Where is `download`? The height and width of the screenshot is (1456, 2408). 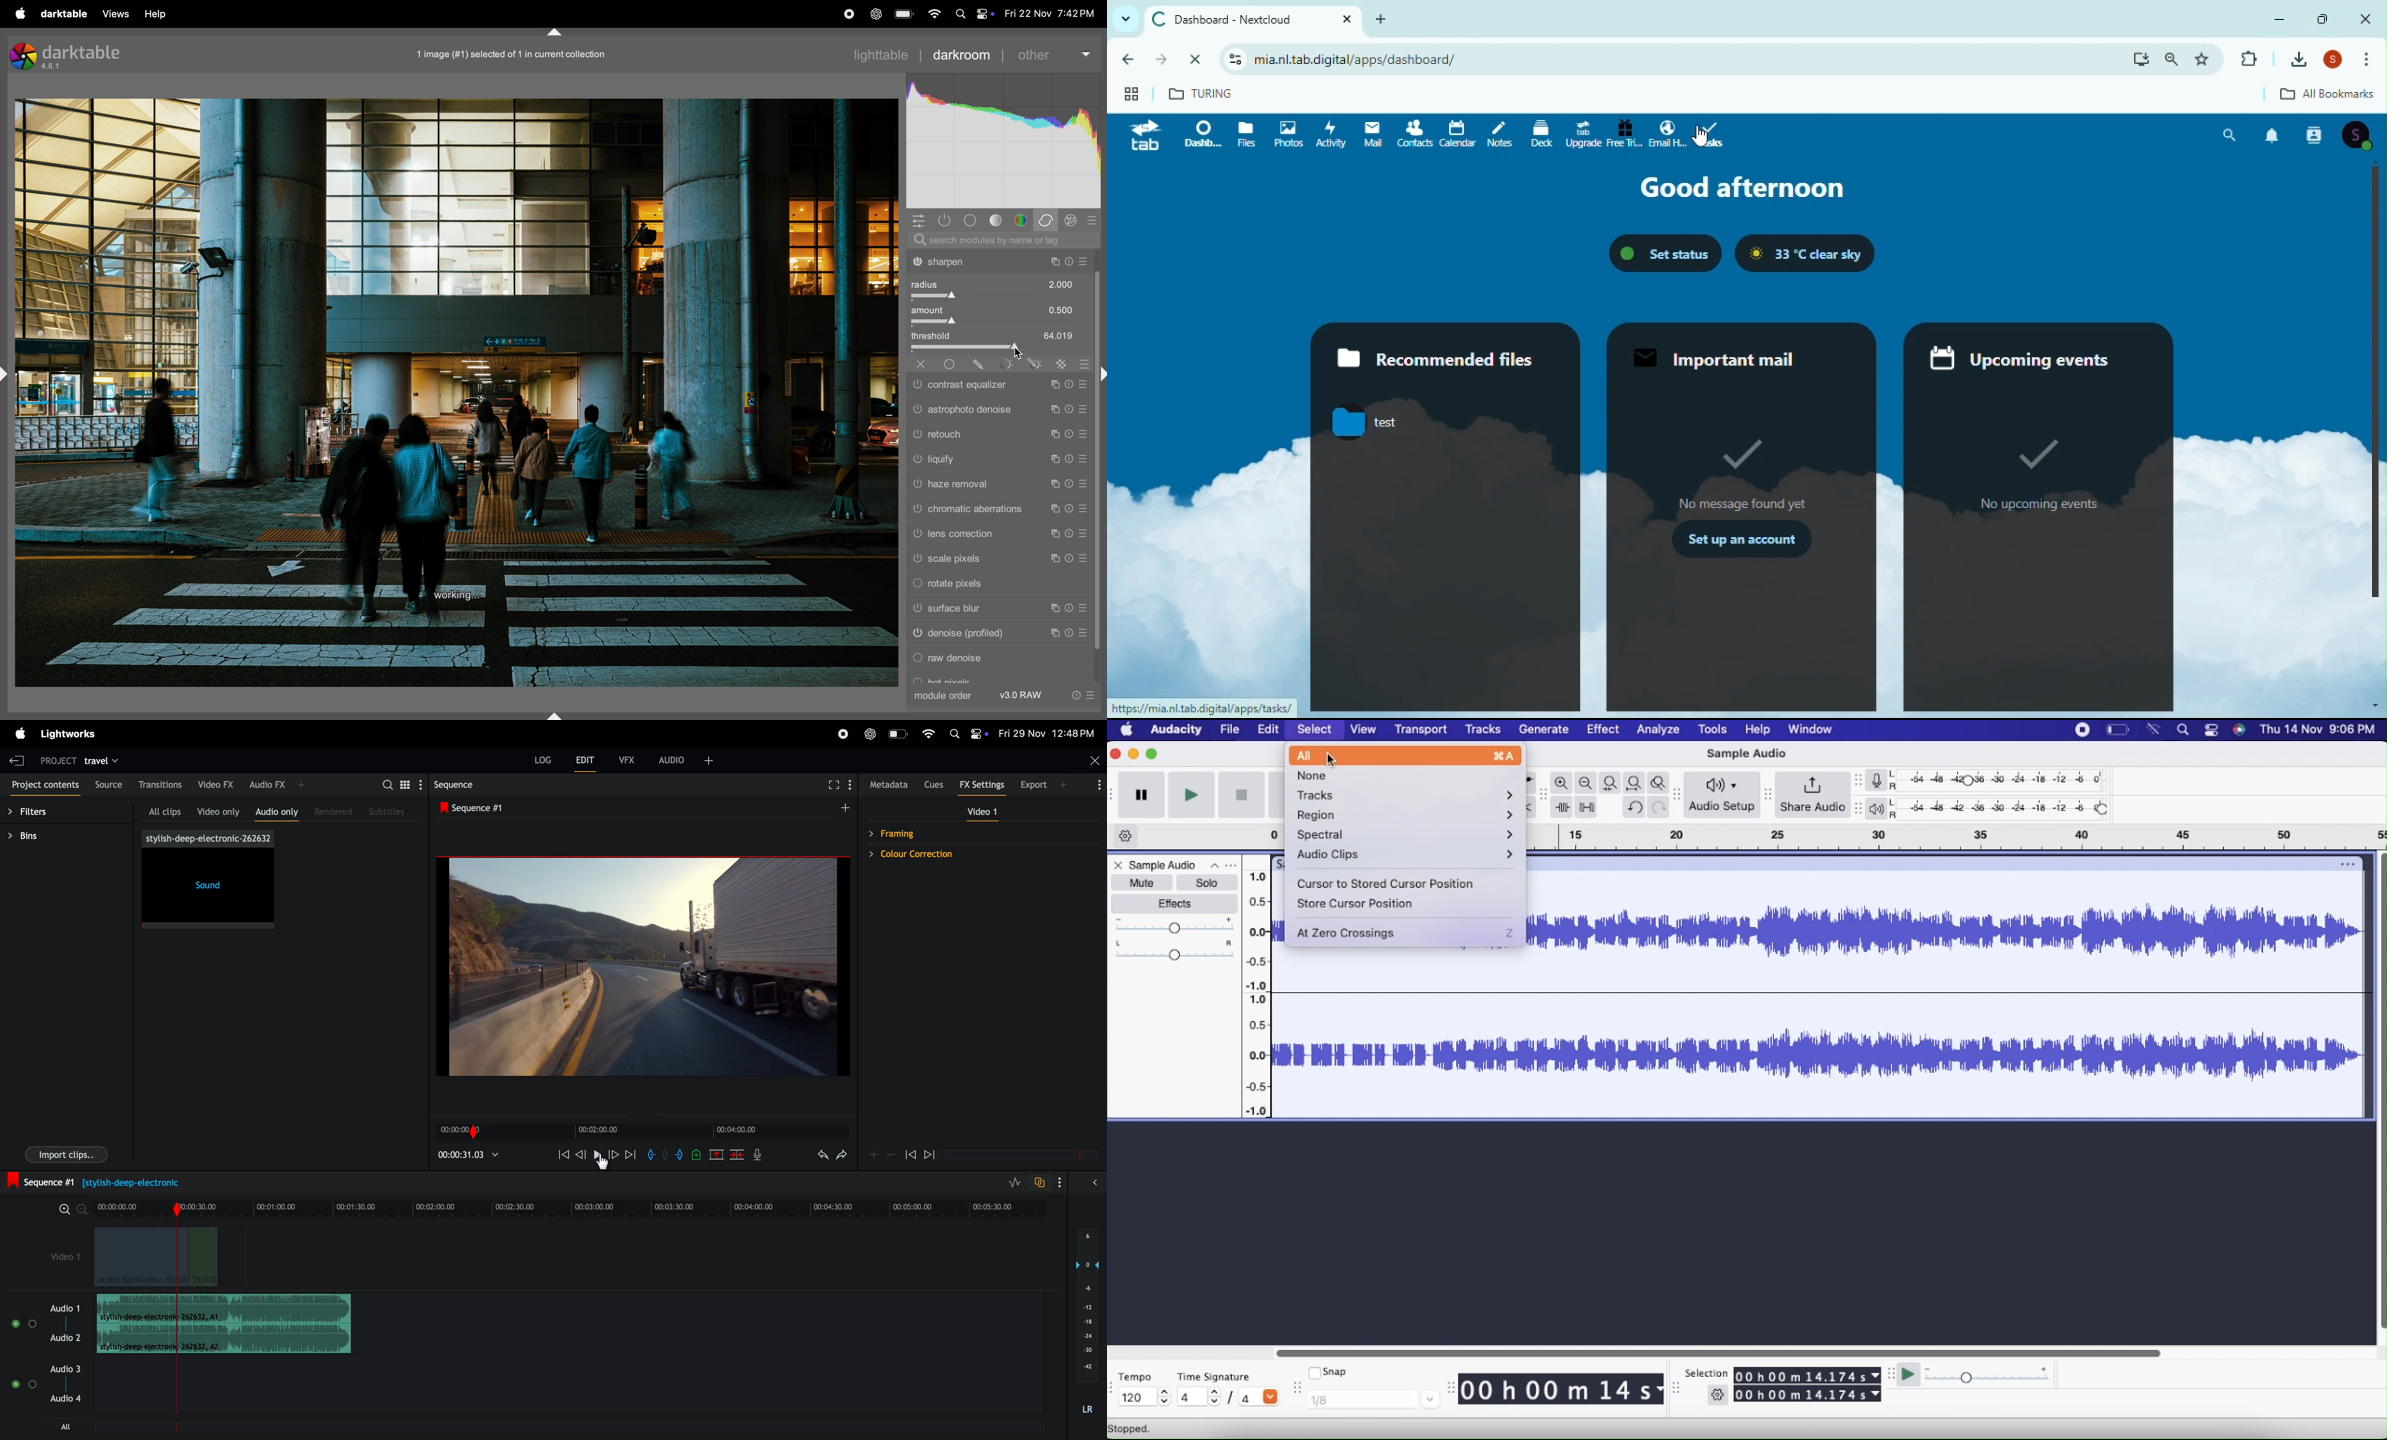 download is located at coordinates (2141, 59).